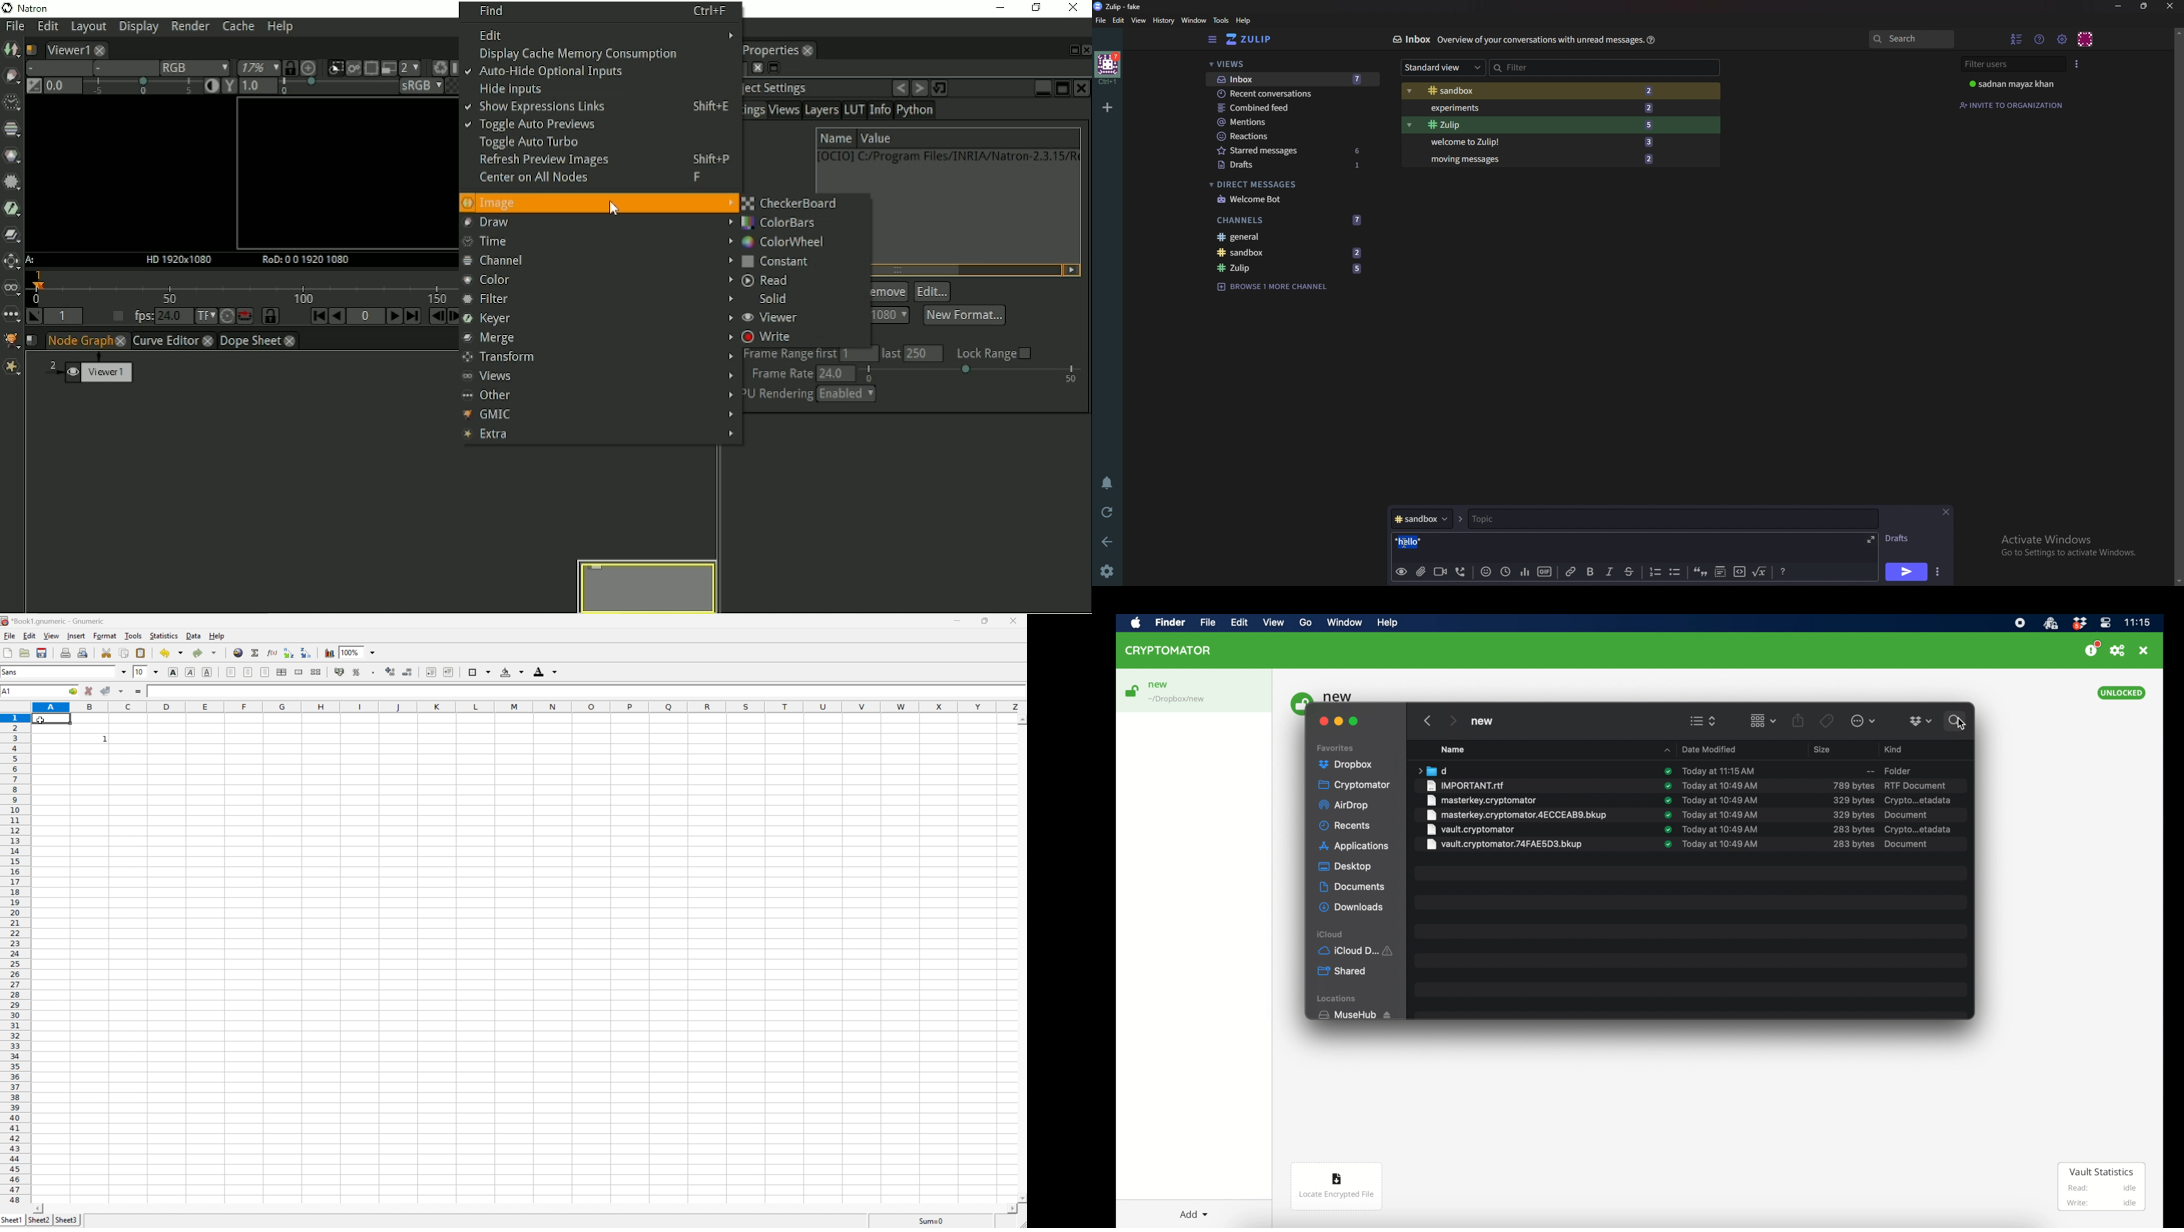  I want to click on italic, so click(192, 672).